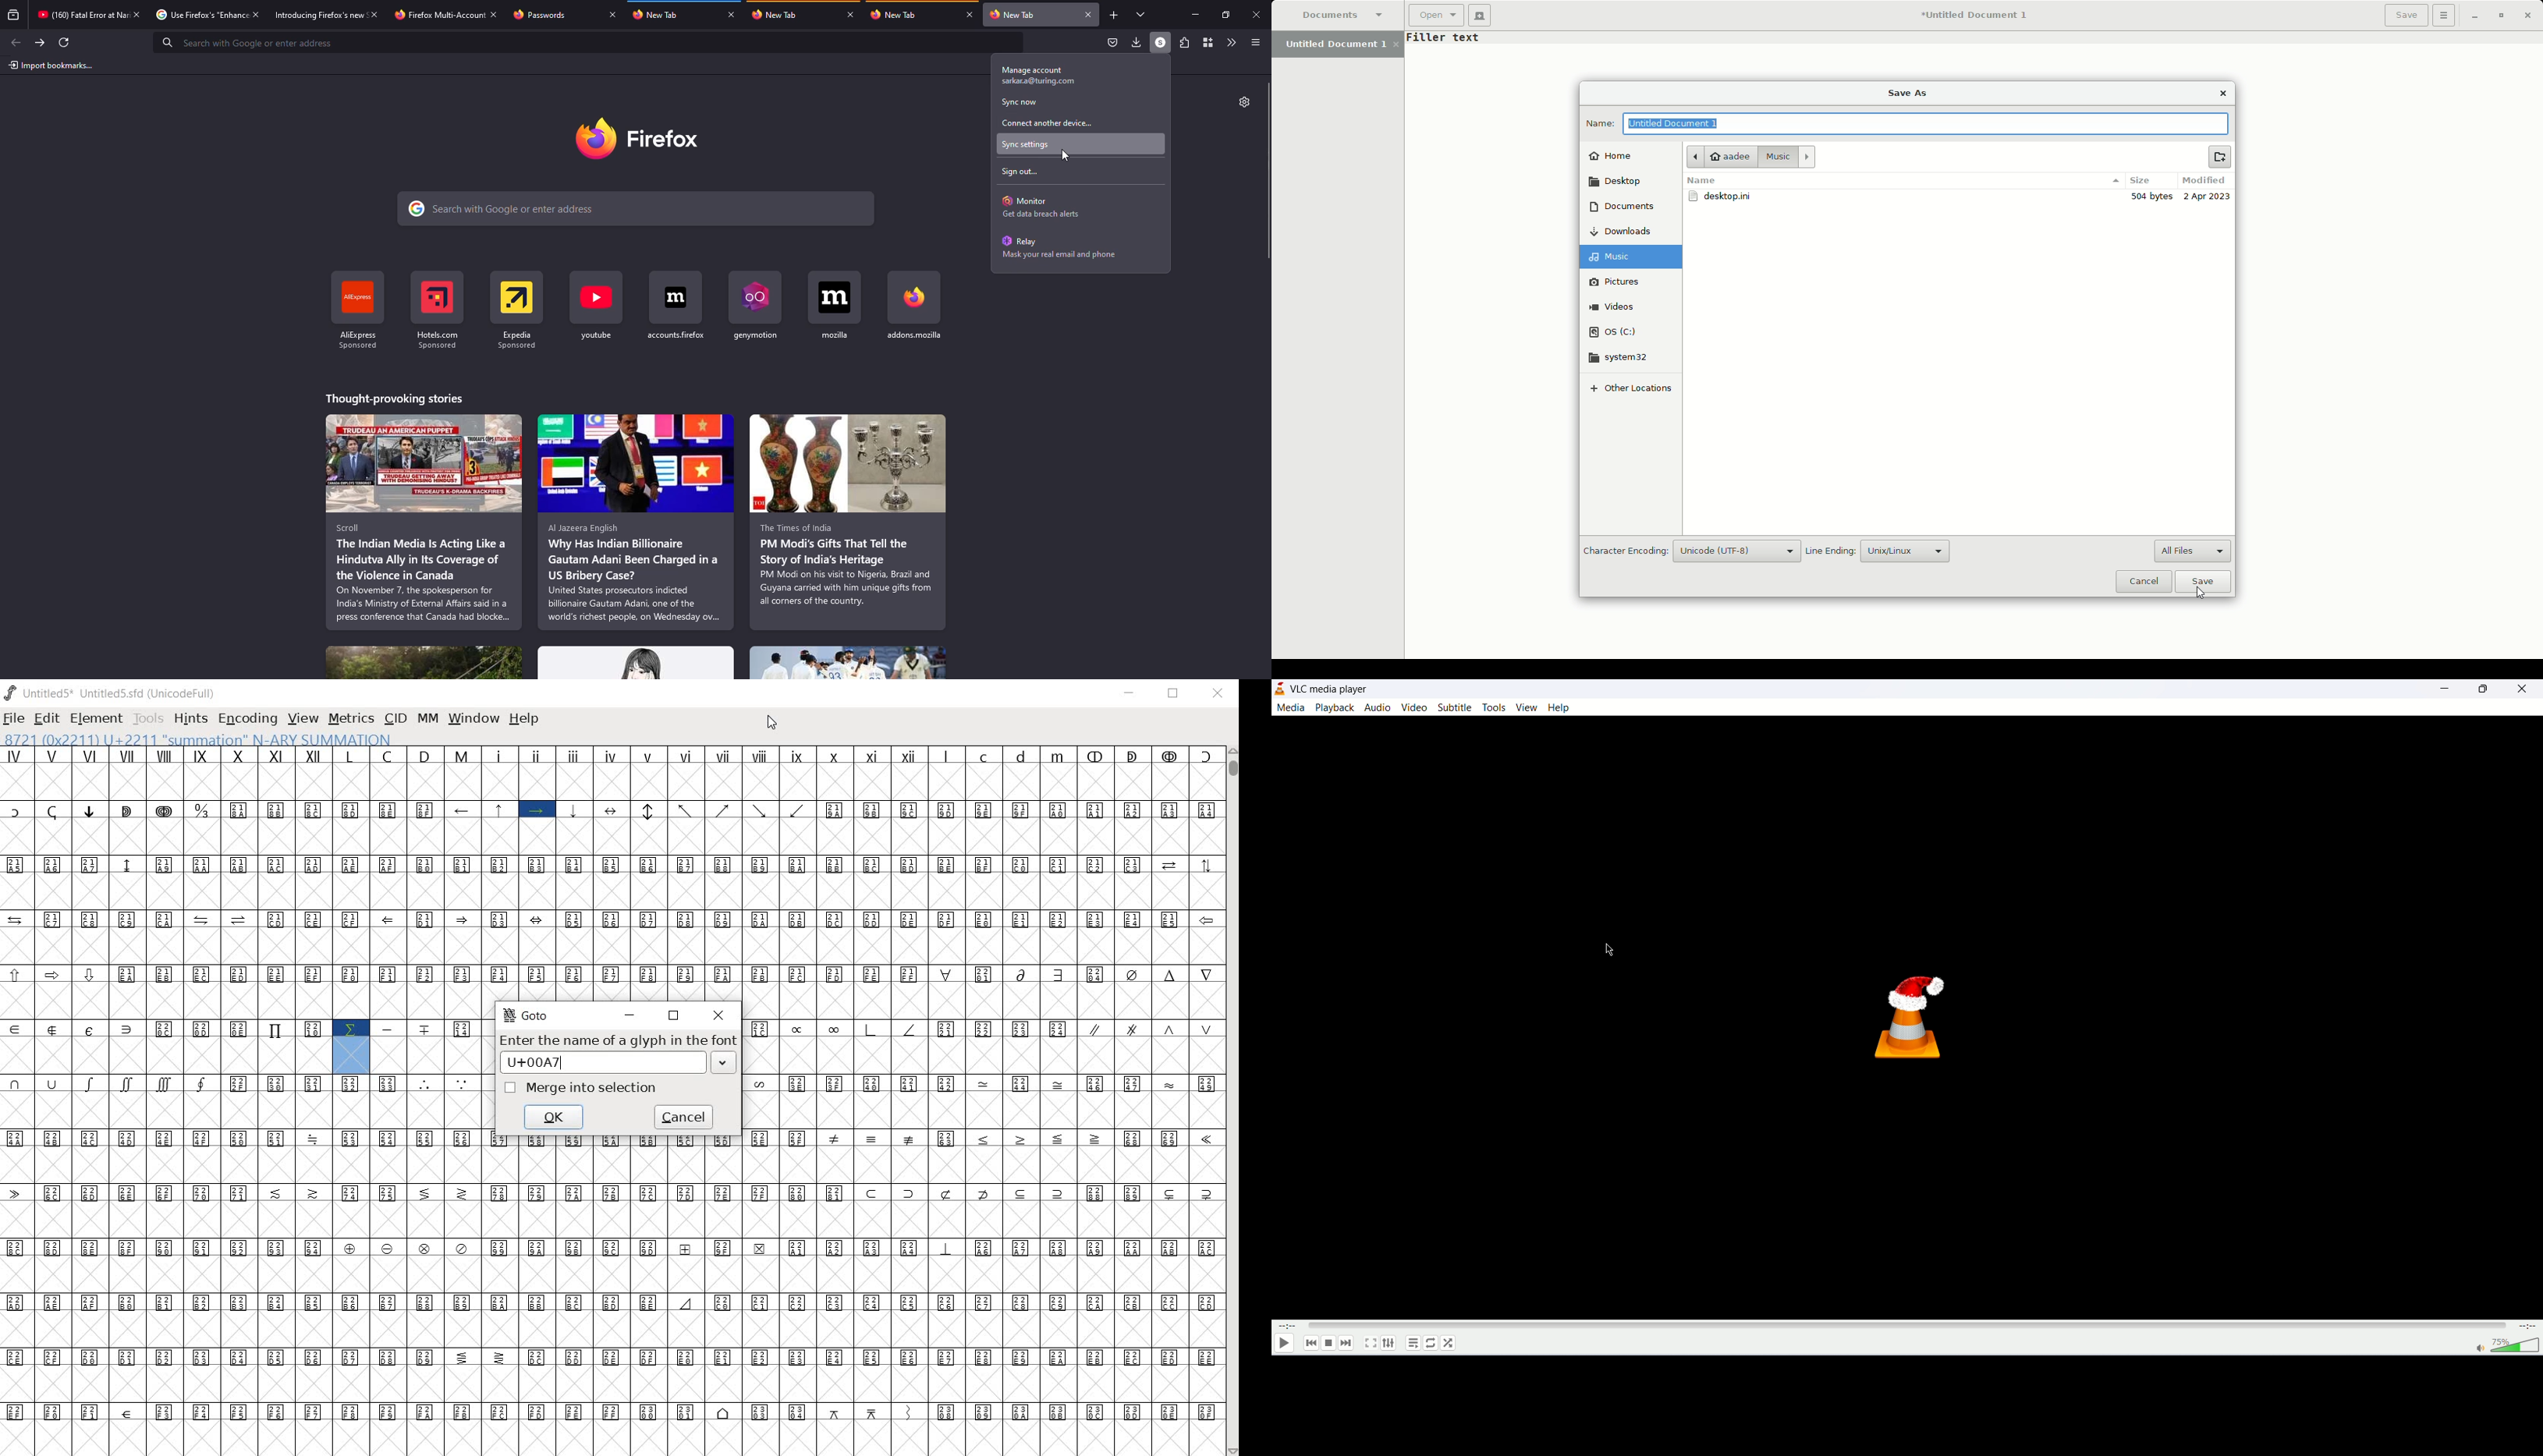 The width and height of the screenshot is (2548, 1456). Describe the element at coordinates (636, 207) in the screenshot. I see `search` at that location.